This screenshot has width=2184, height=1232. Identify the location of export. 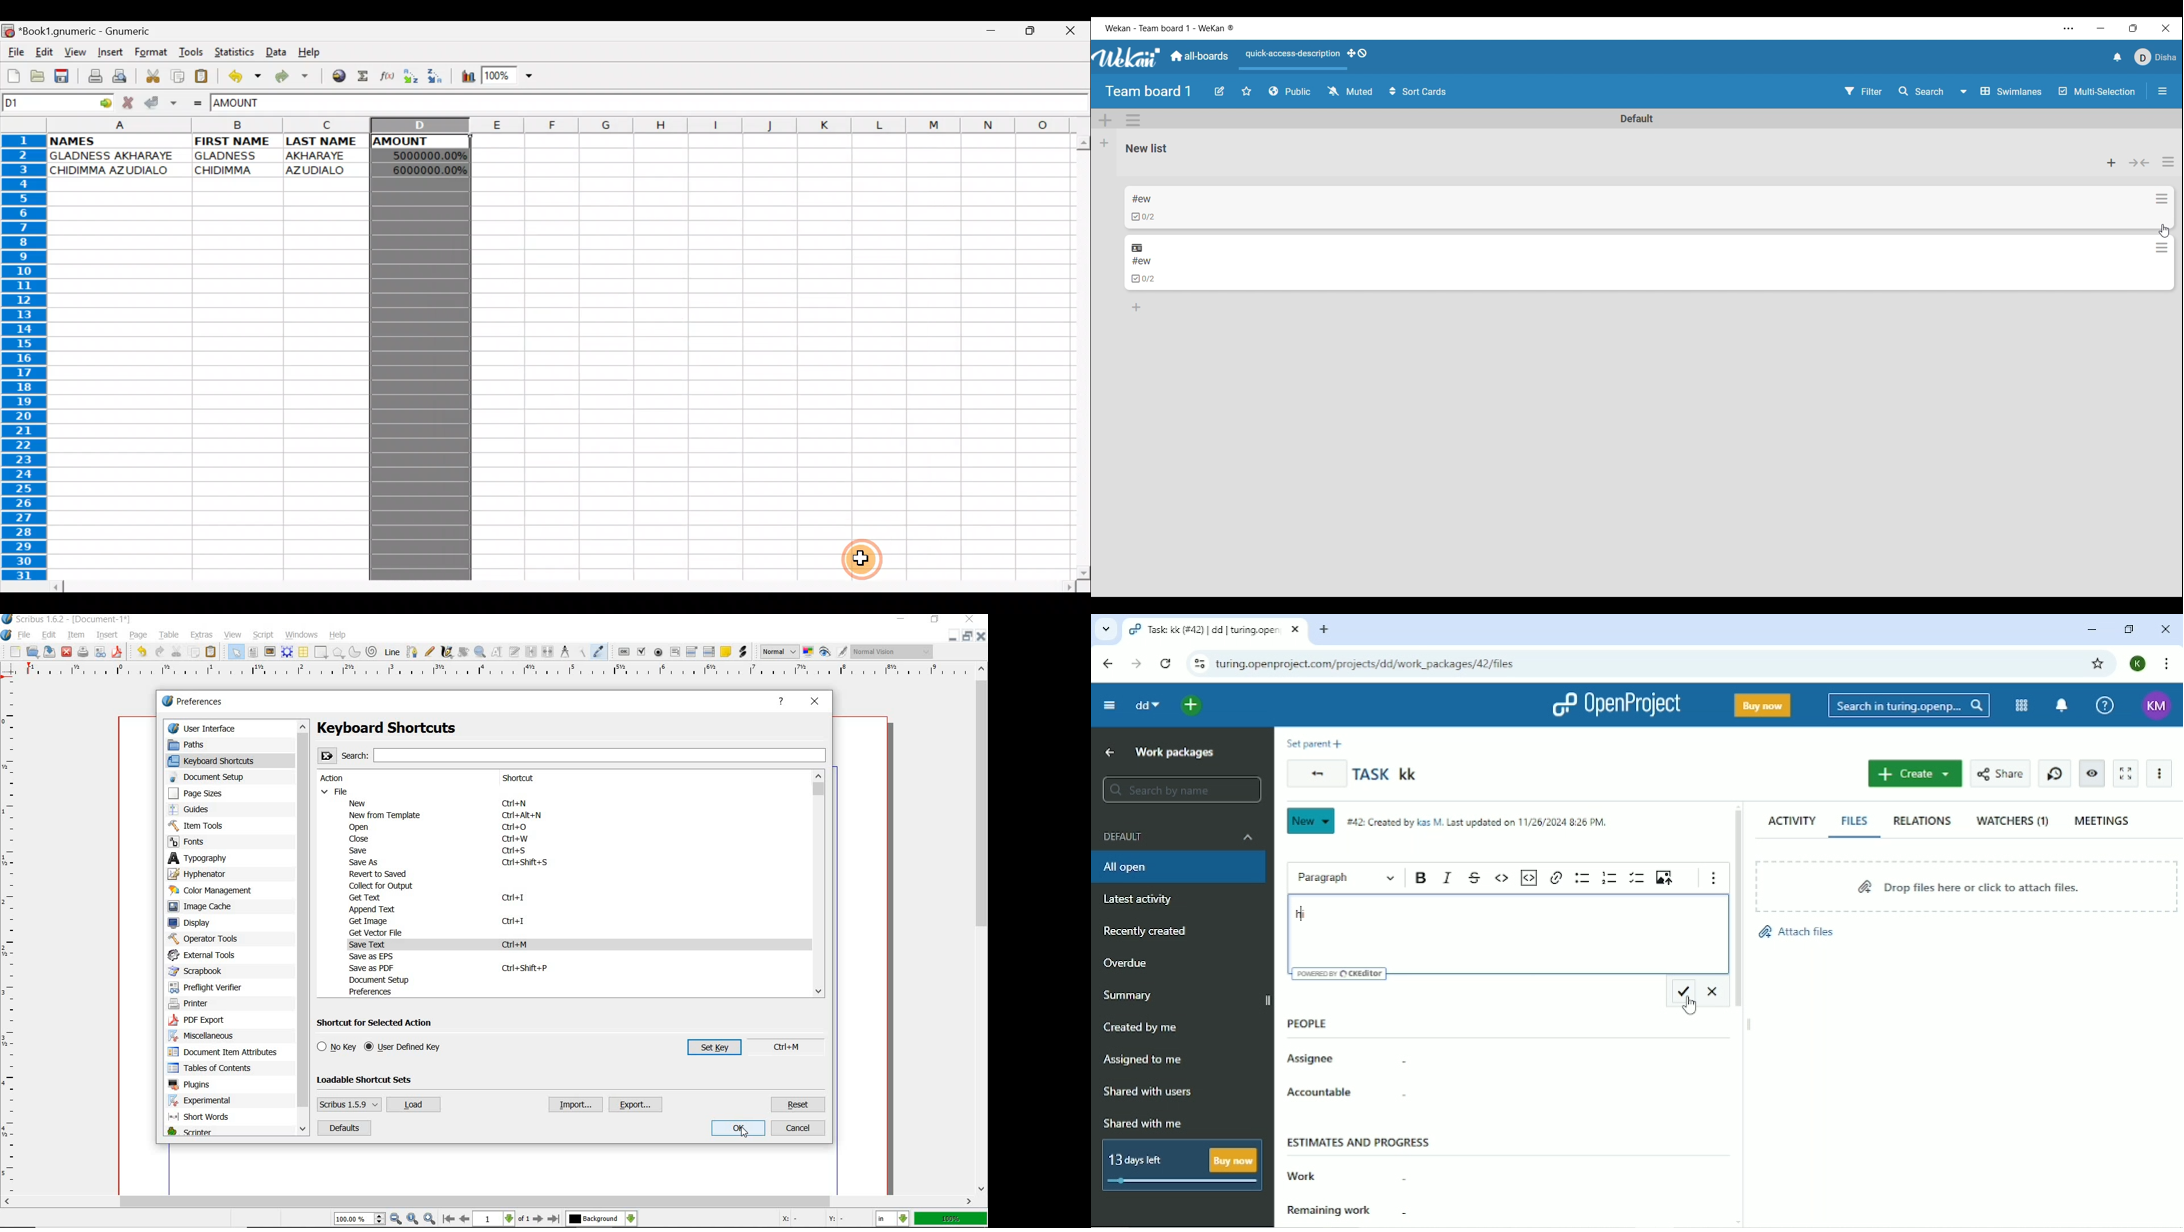
(636, 1105).